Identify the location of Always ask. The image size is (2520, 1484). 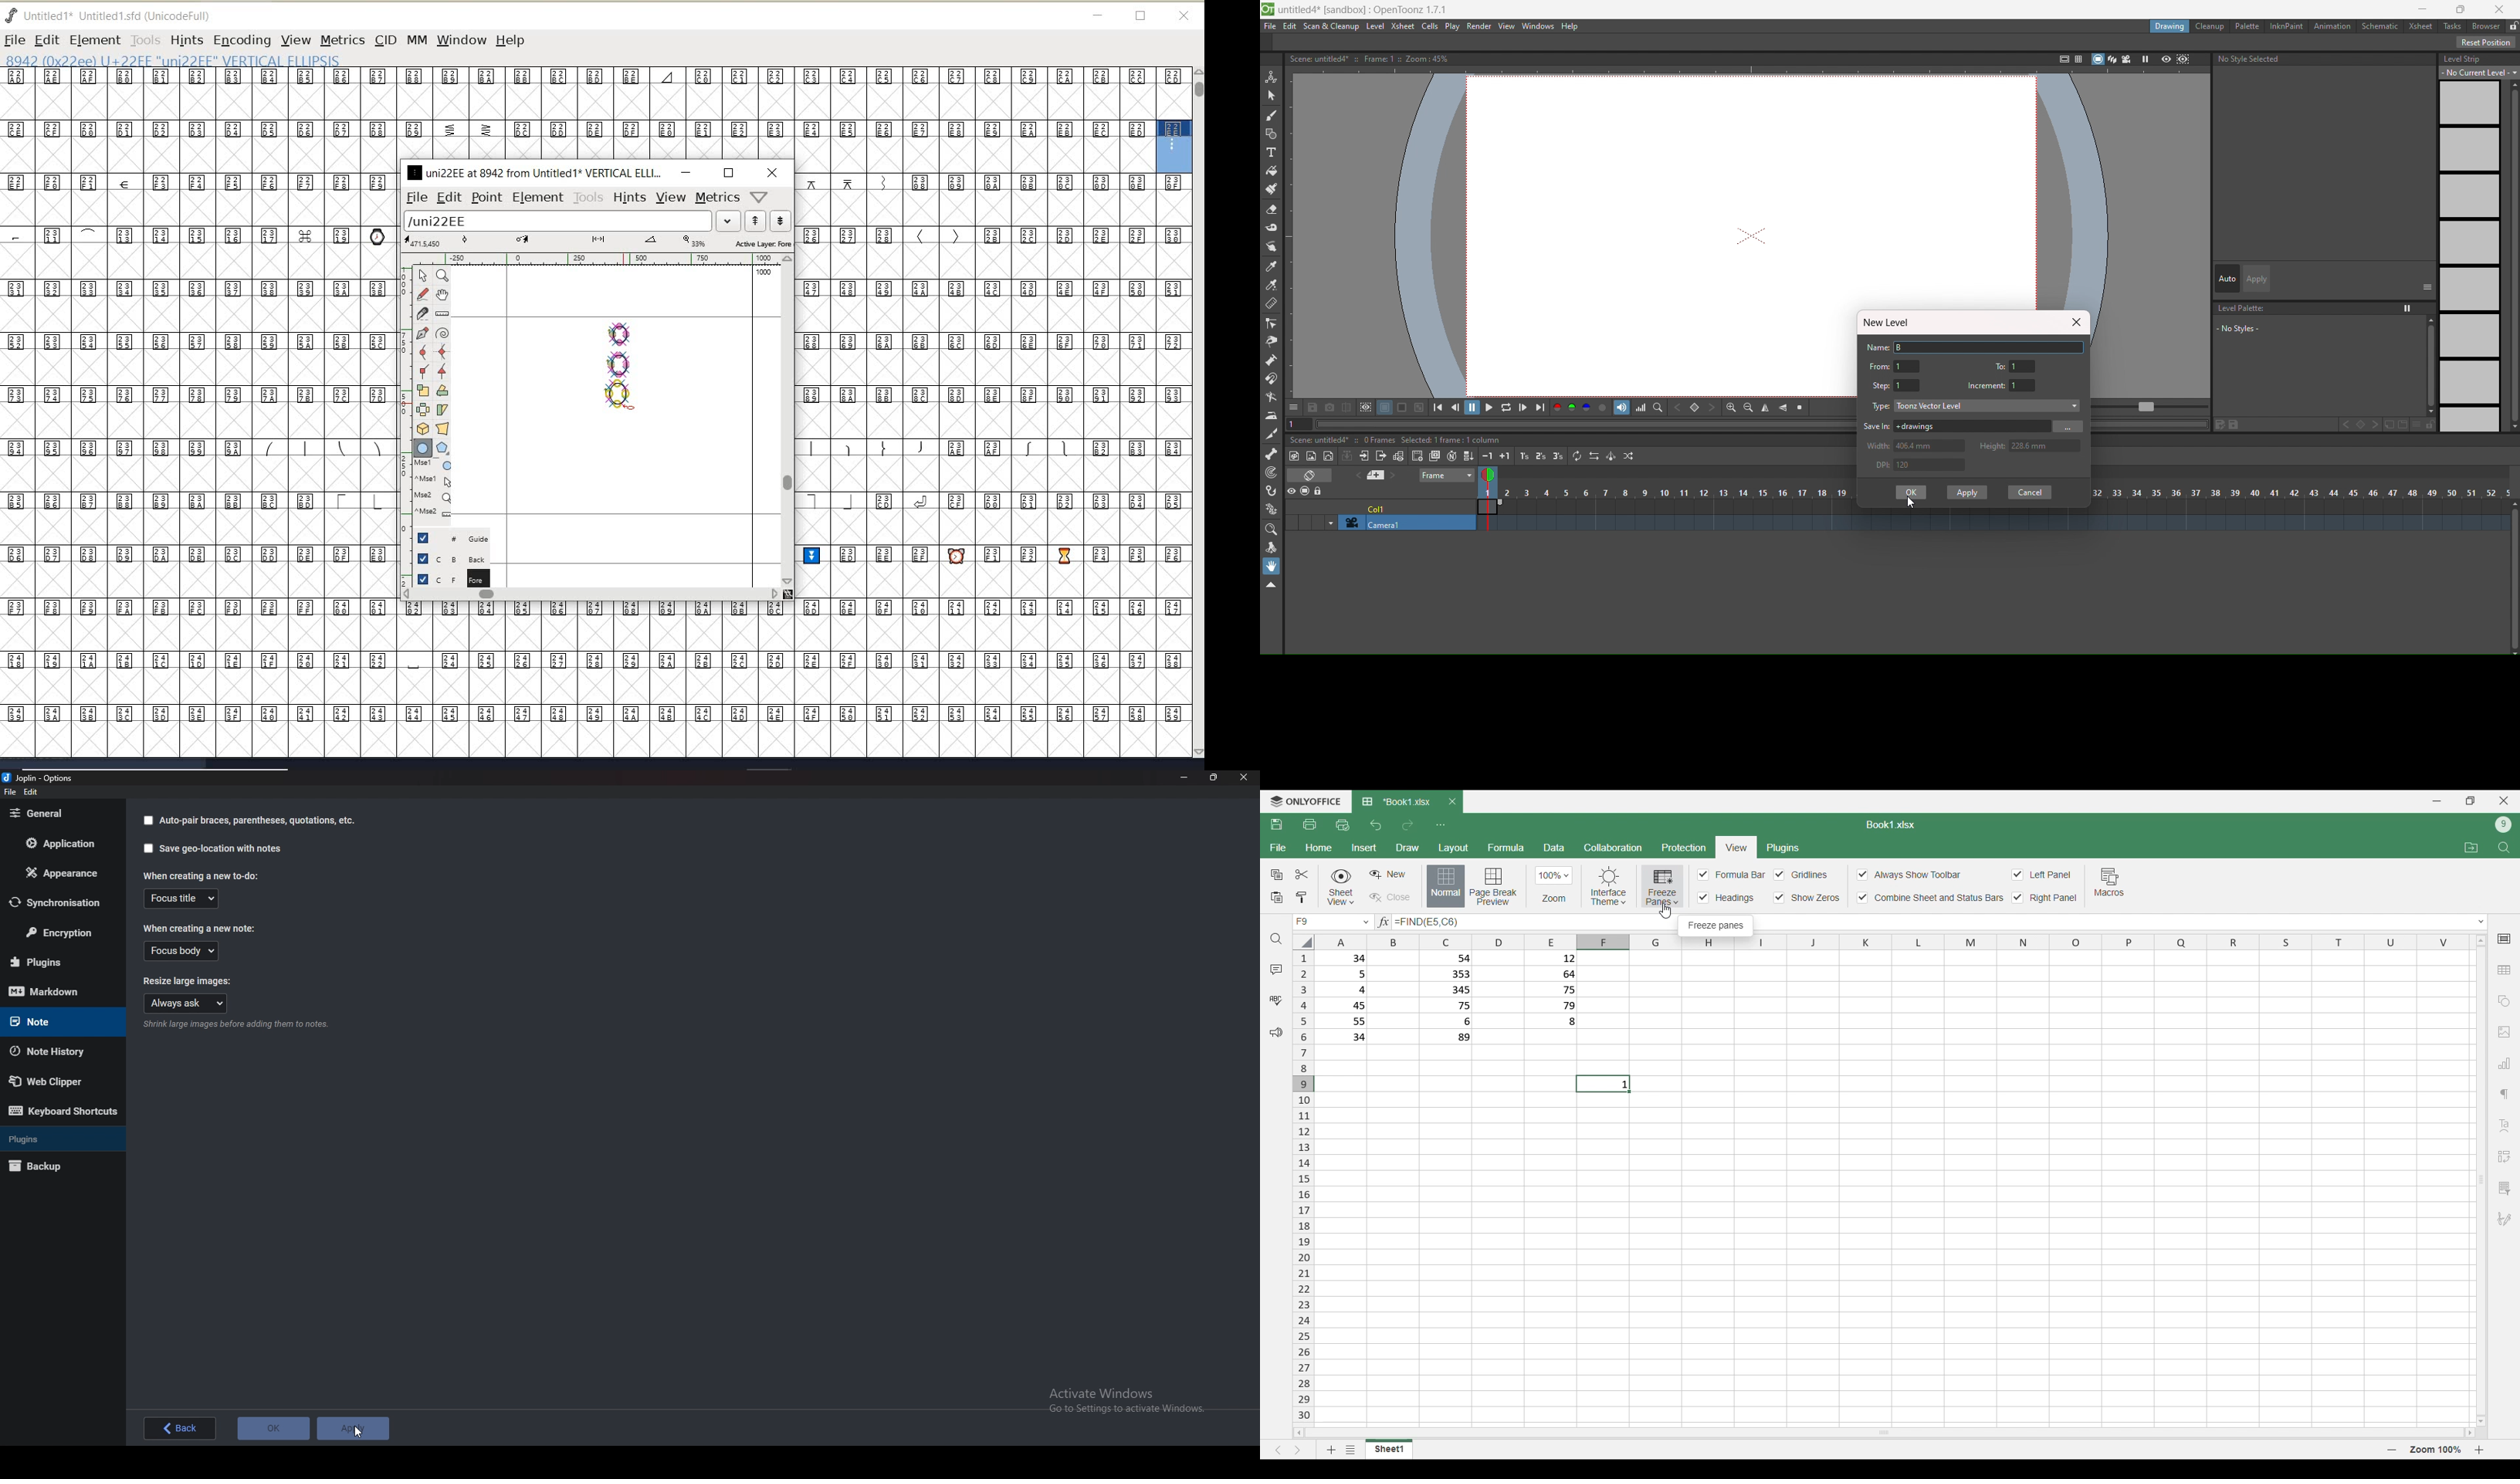
(186, 1005).